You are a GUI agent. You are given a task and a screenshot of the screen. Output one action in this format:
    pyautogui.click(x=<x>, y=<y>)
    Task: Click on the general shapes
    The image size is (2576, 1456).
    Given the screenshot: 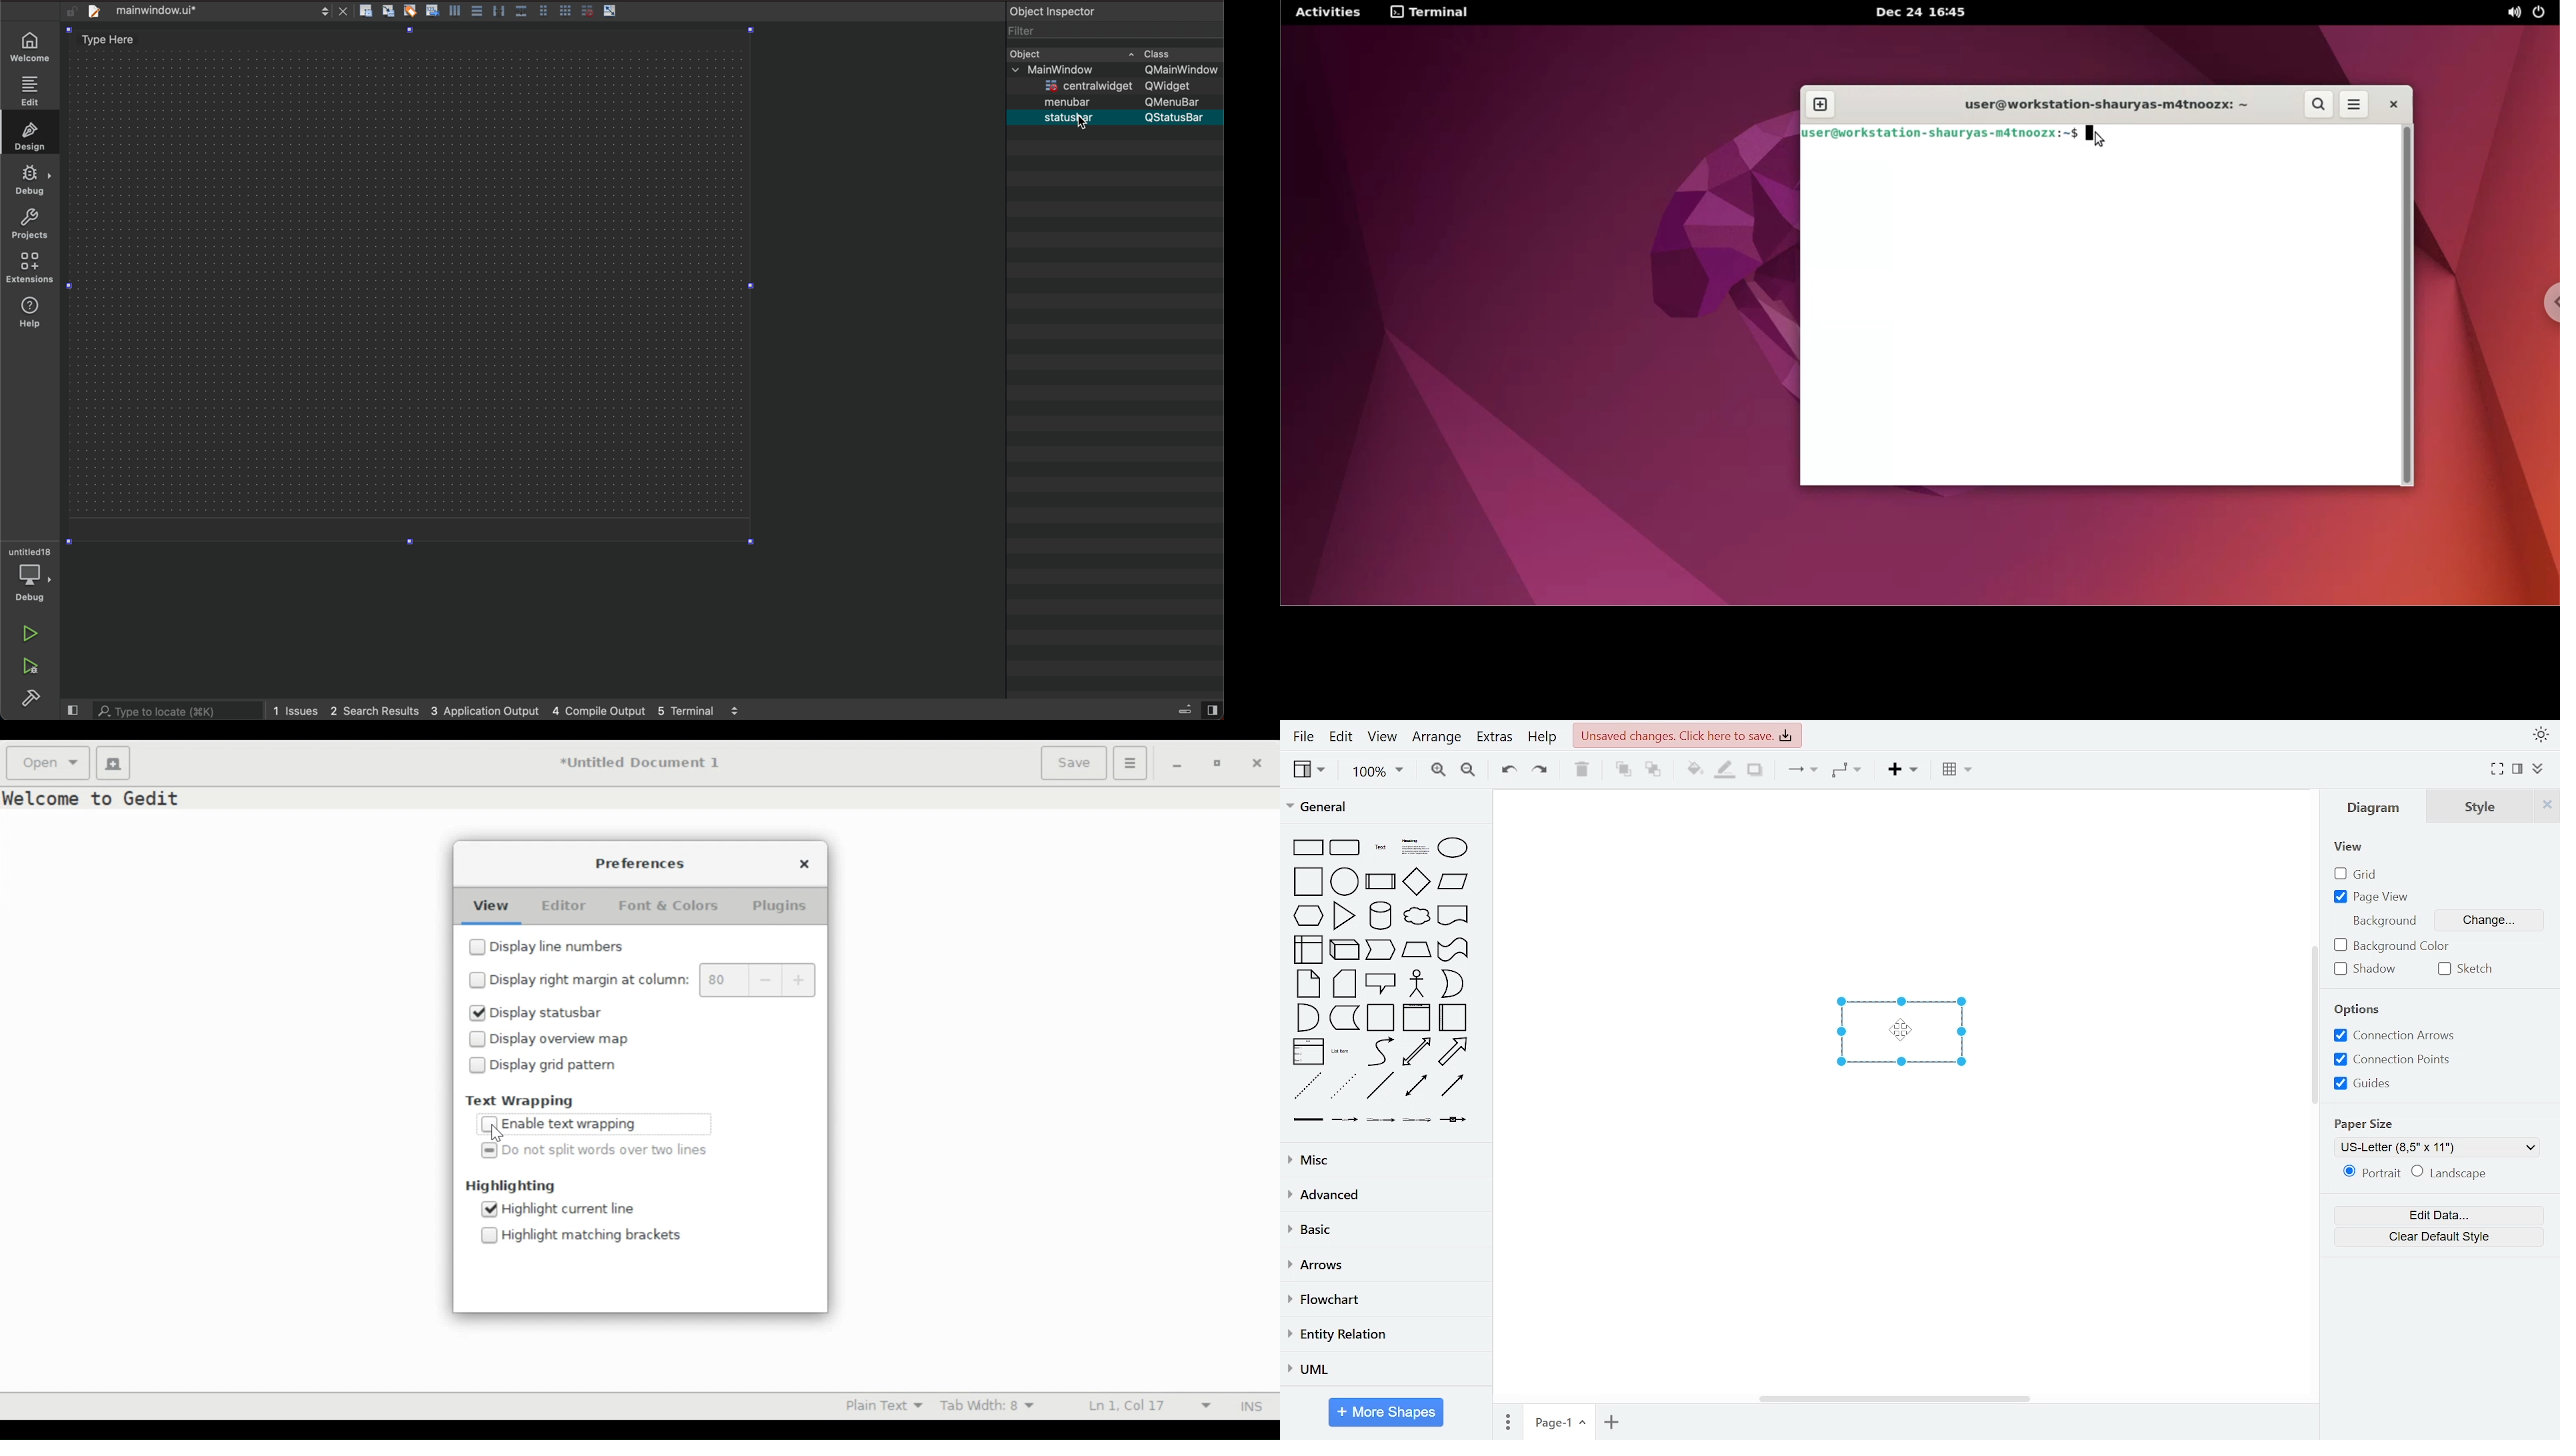 What is the action you would take?
    pyautogui.click(x=1376, y=843)
    